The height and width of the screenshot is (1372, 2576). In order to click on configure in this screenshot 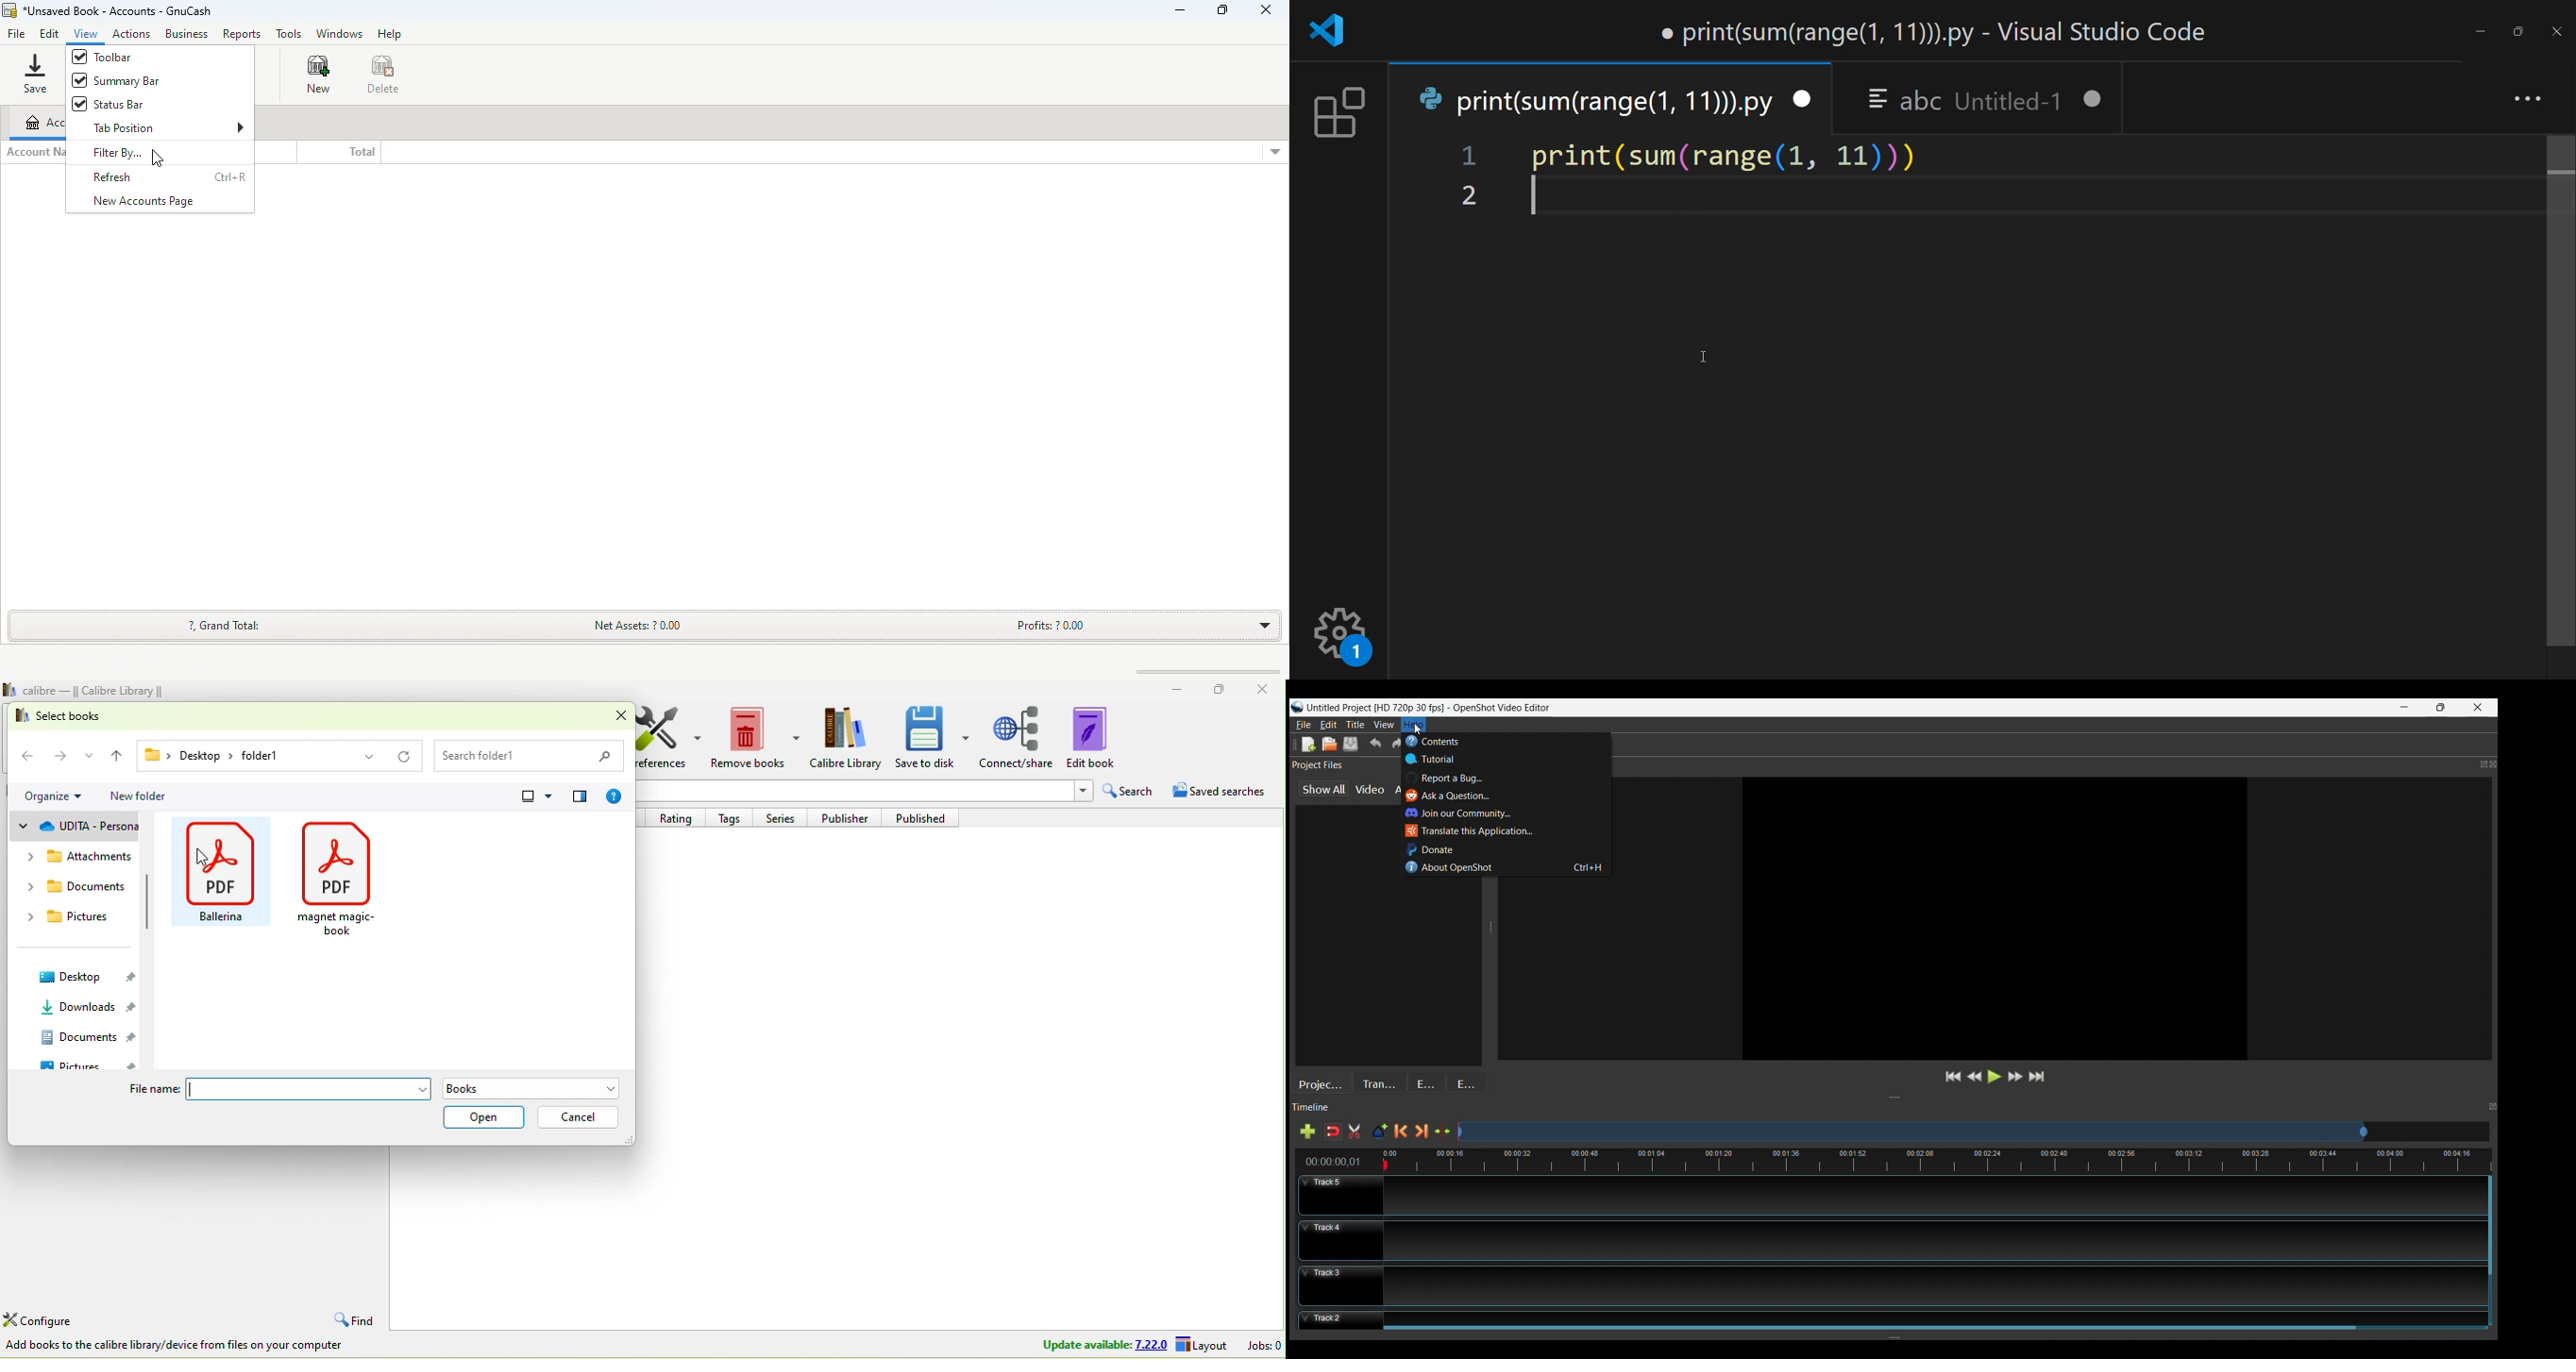, I will do `click(44, 1320)`.